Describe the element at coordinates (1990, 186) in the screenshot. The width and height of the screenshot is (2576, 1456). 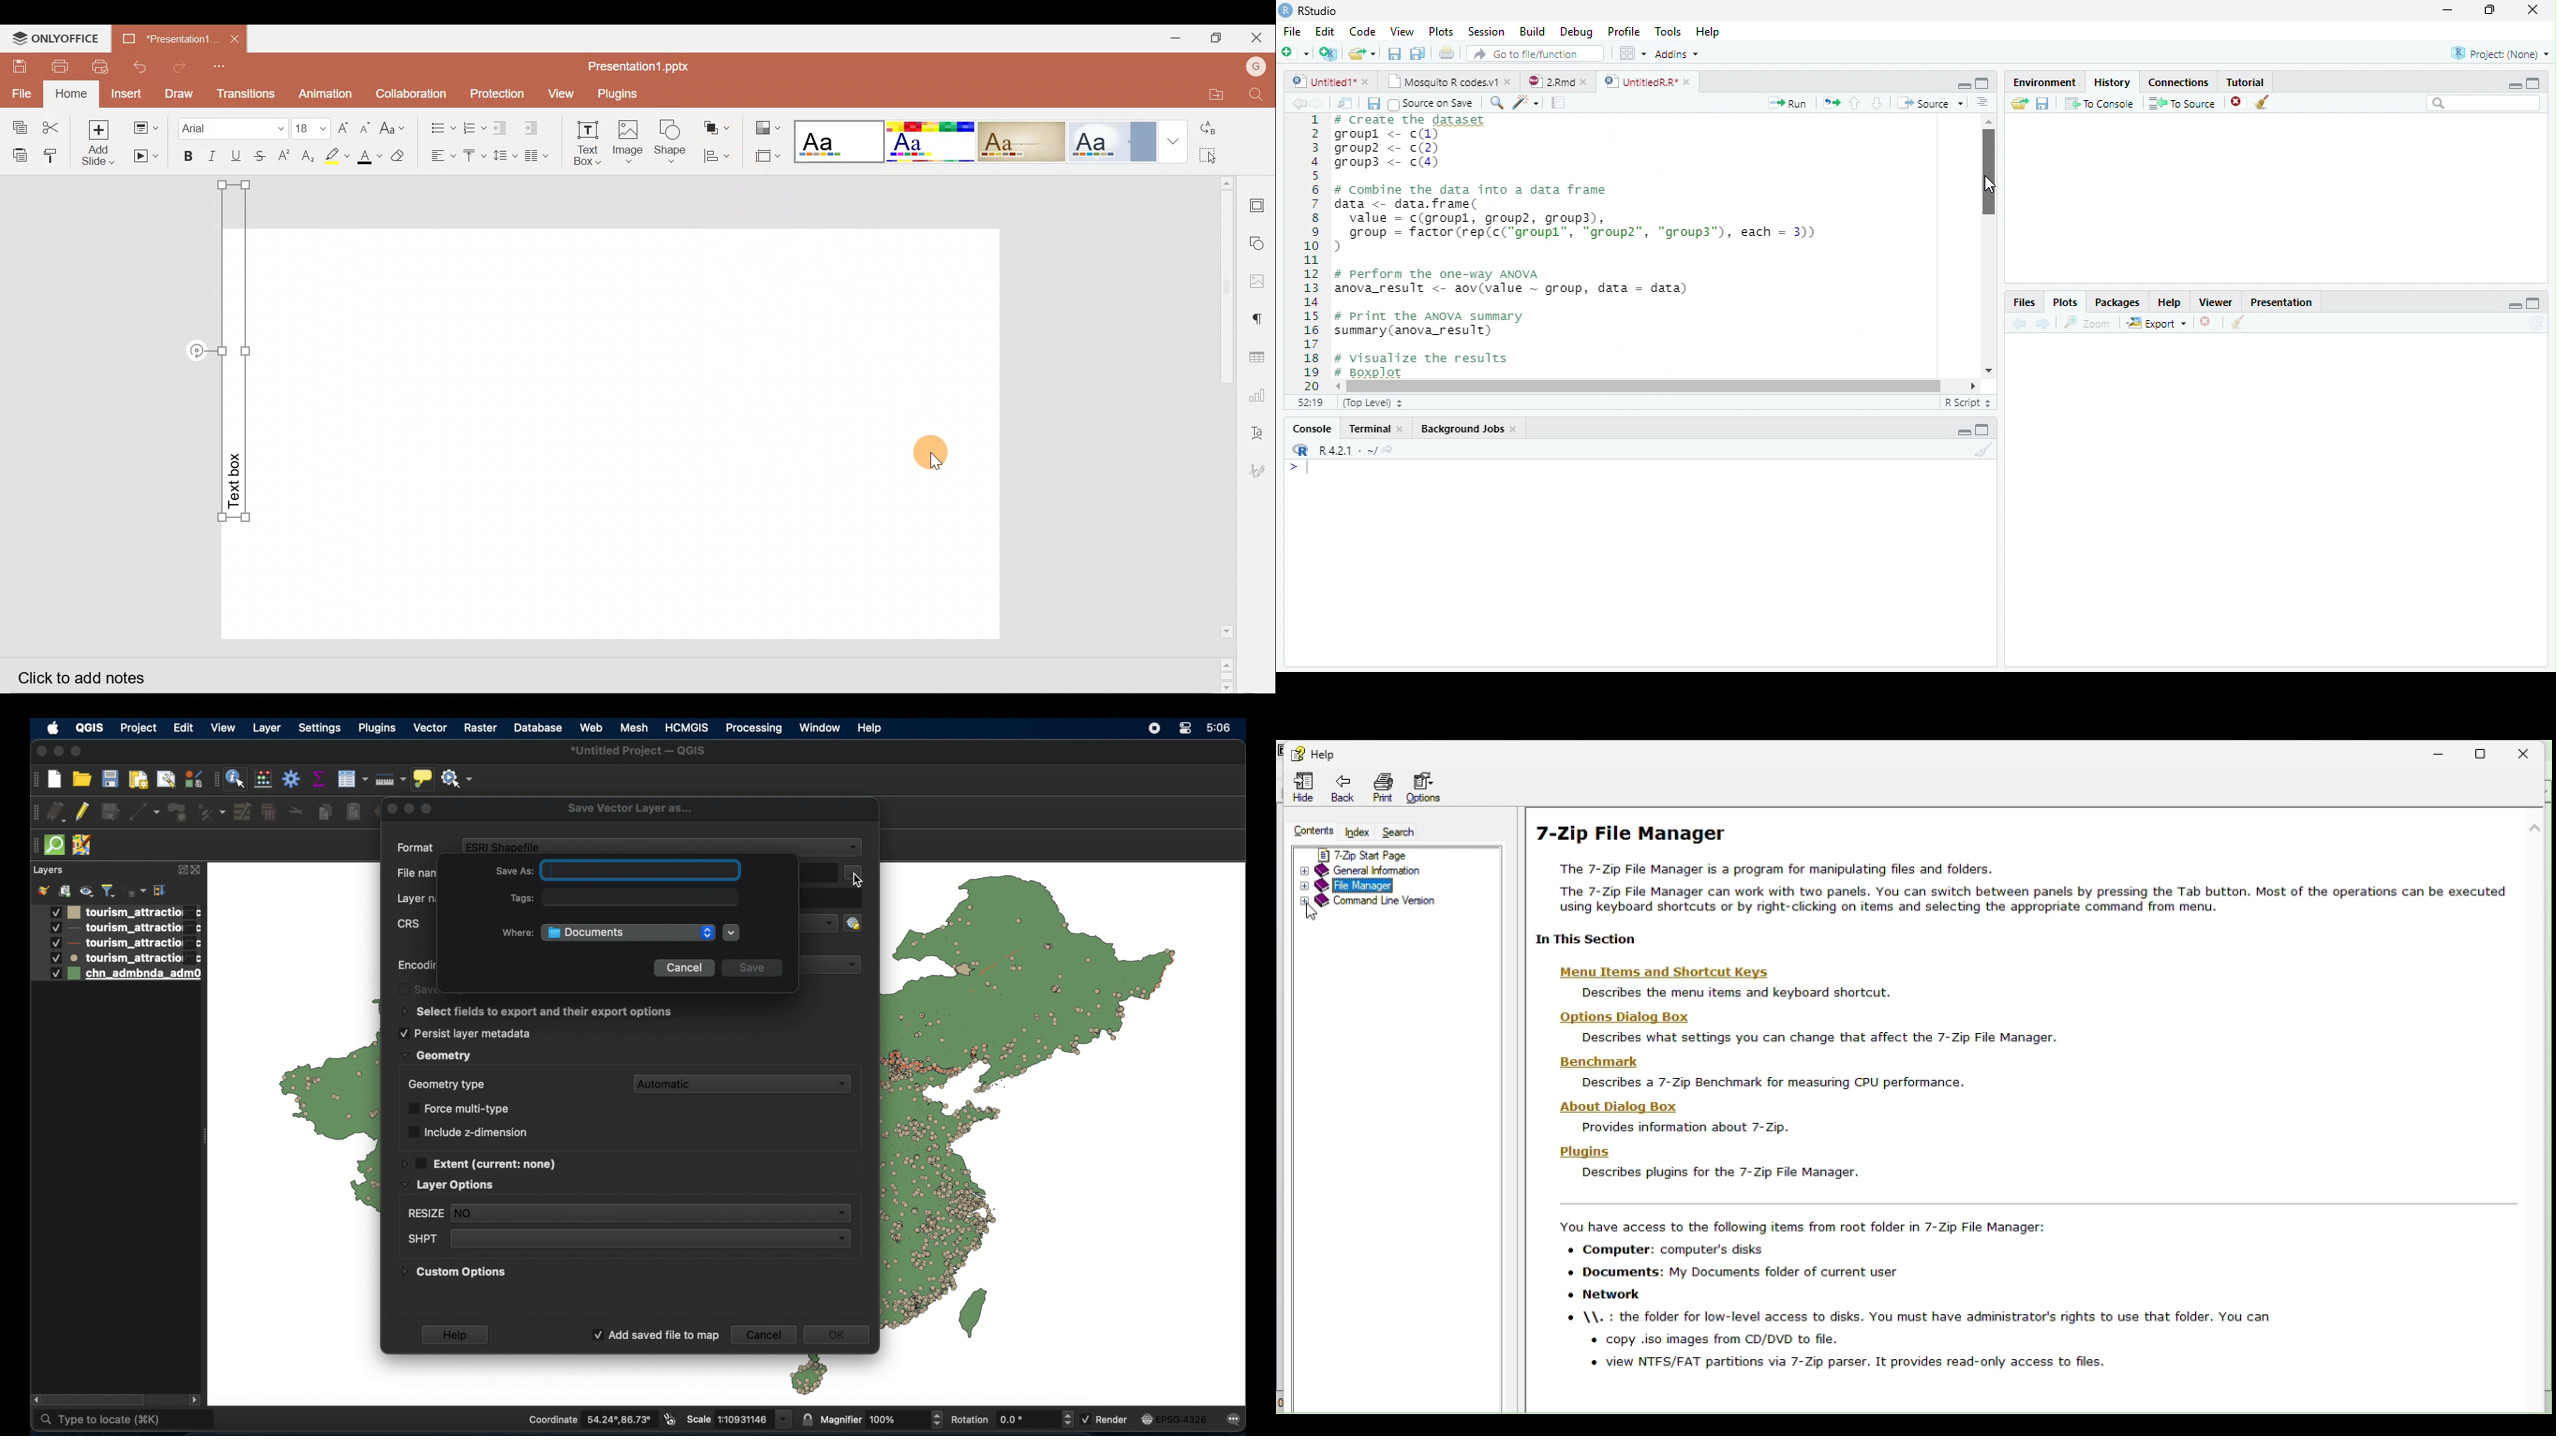
I see `Cursor` at that location.